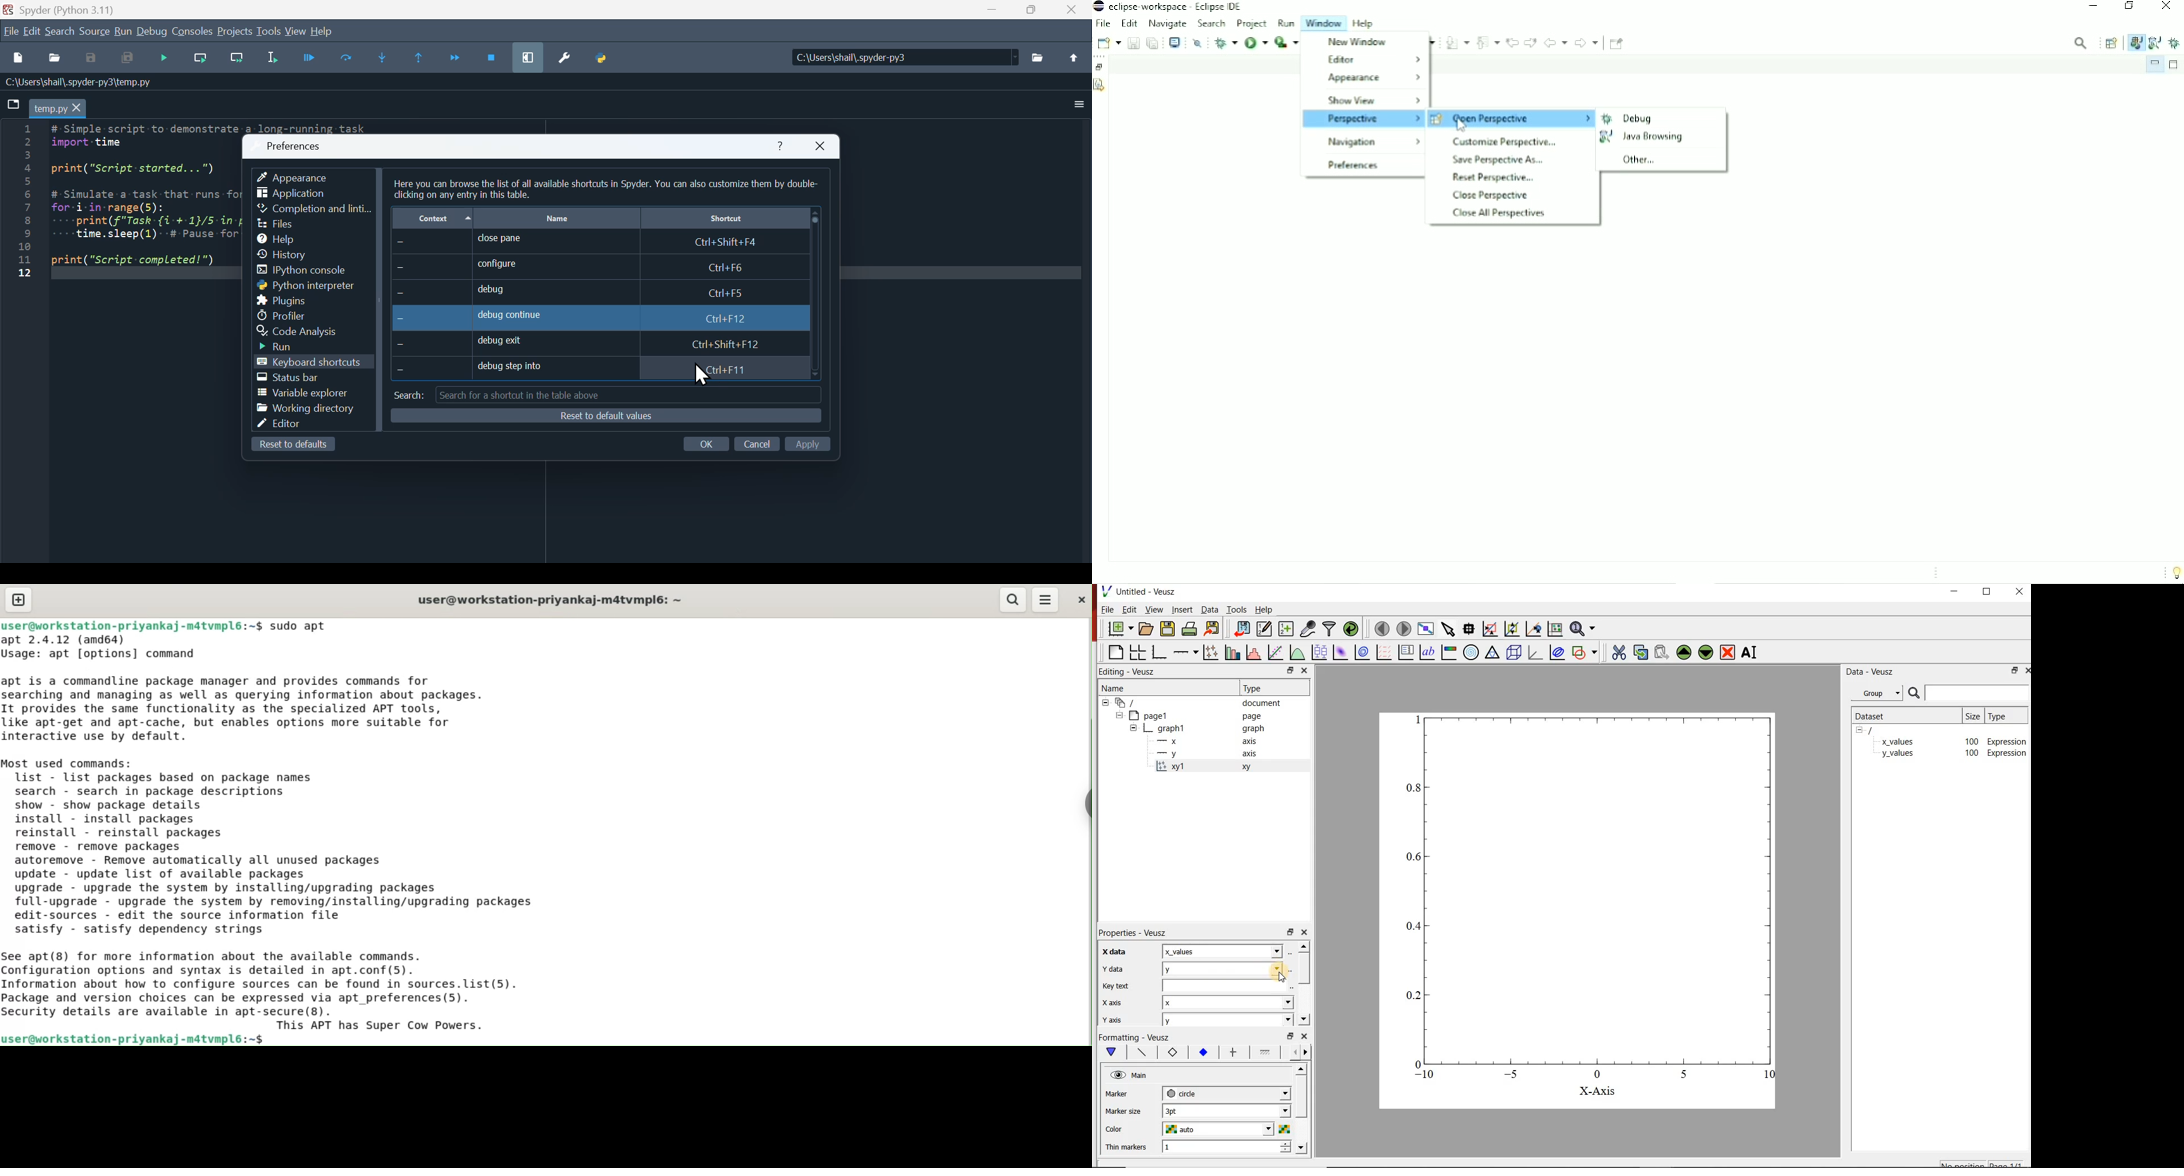  What do you see at coordinates (811, 443) in the screenshot?
I see `` at bounding box center [811, 443].